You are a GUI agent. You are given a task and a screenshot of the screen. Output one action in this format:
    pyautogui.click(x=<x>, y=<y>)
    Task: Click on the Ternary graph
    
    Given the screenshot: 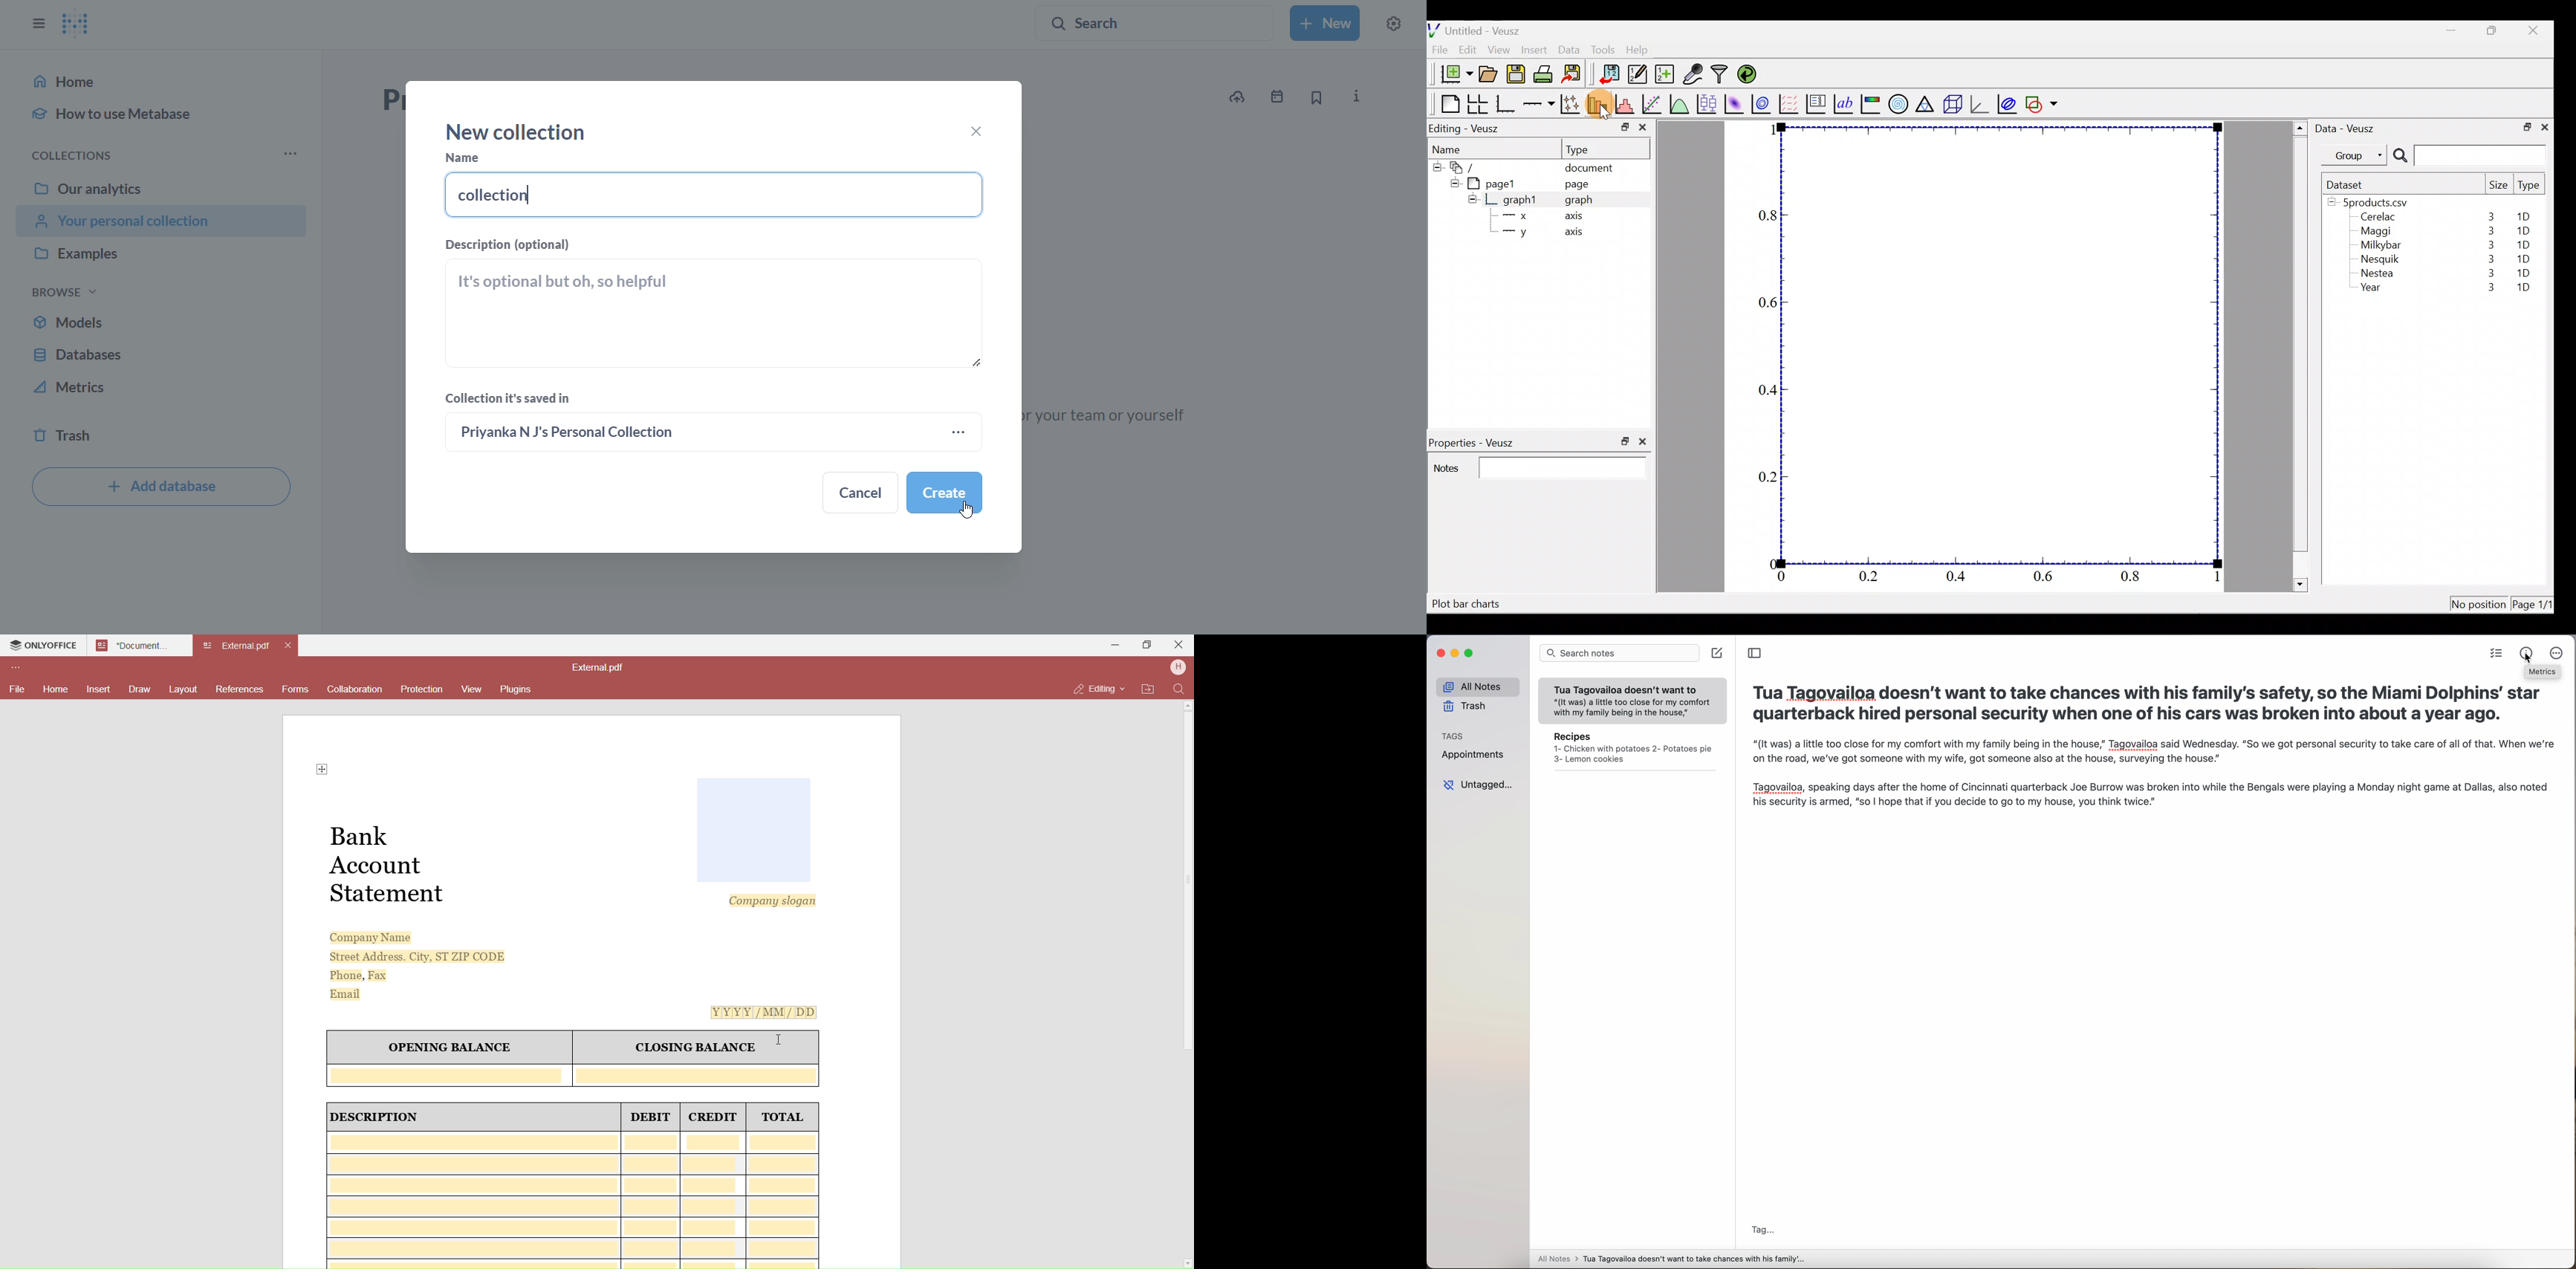 What is the action you would take?
    pyautogui.click(x=1926, y=102)
    